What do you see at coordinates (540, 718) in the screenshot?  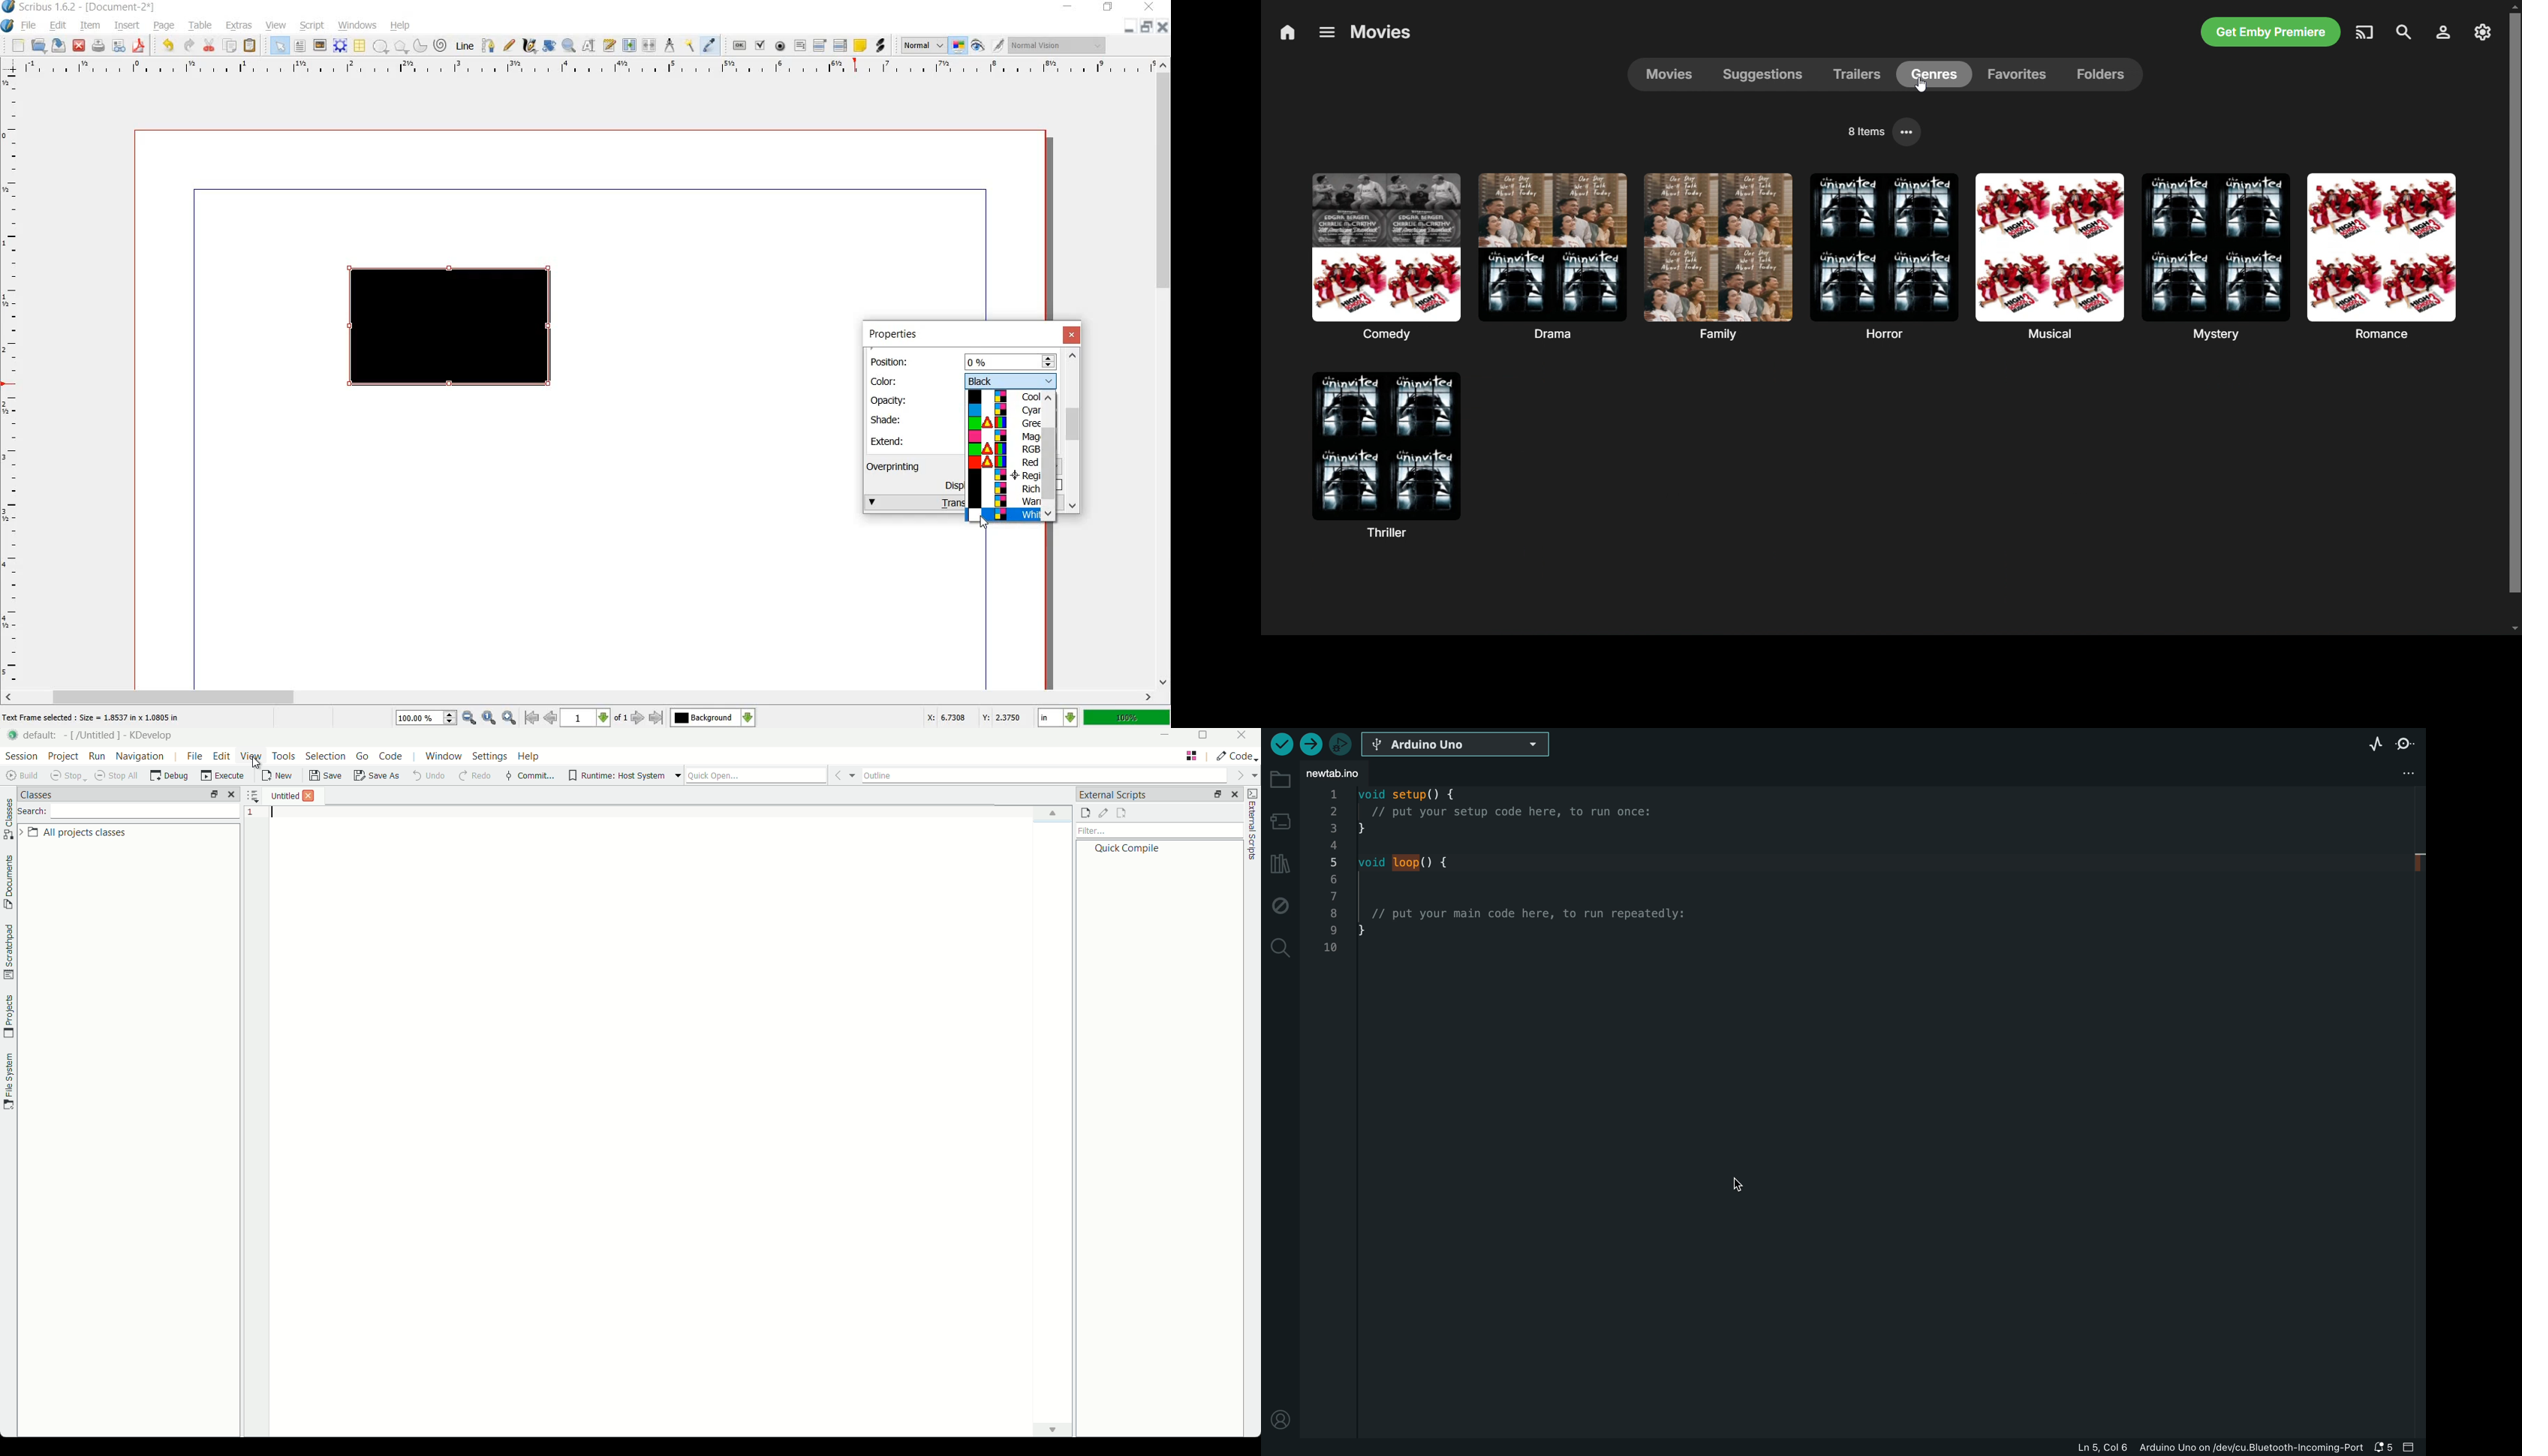 I see `go to previous or first page` at bounding box center [540, 718].